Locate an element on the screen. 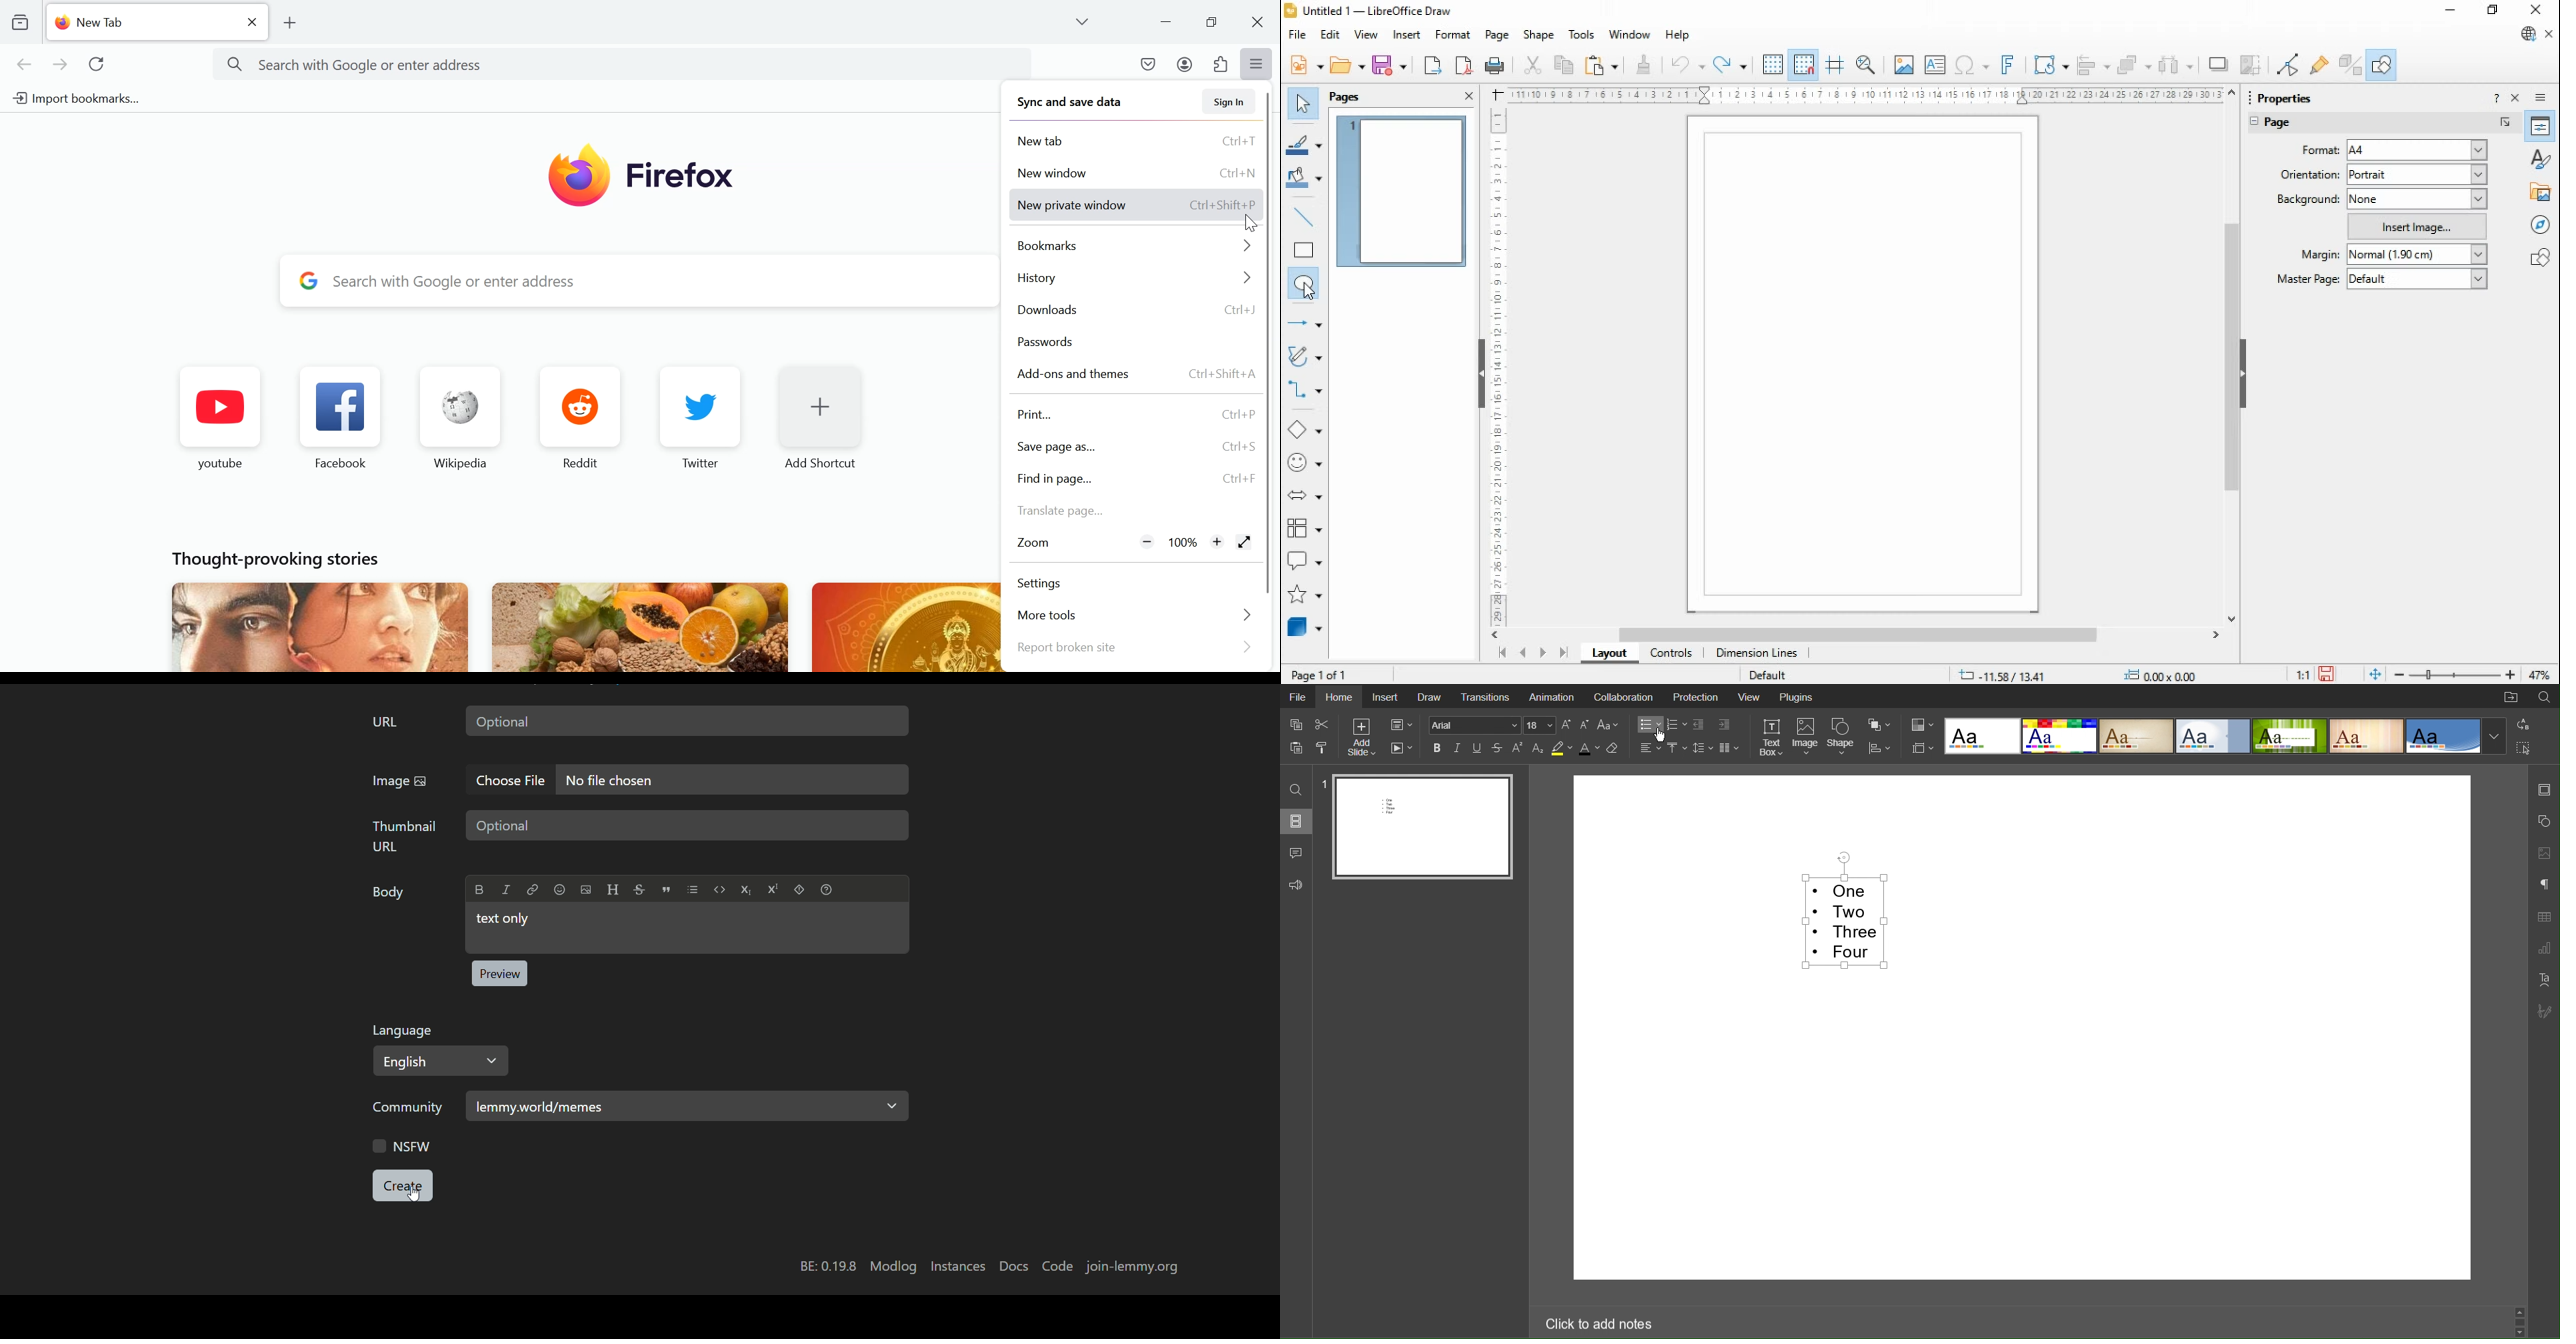  Decrease Font is located at coordinates (1583, 725).